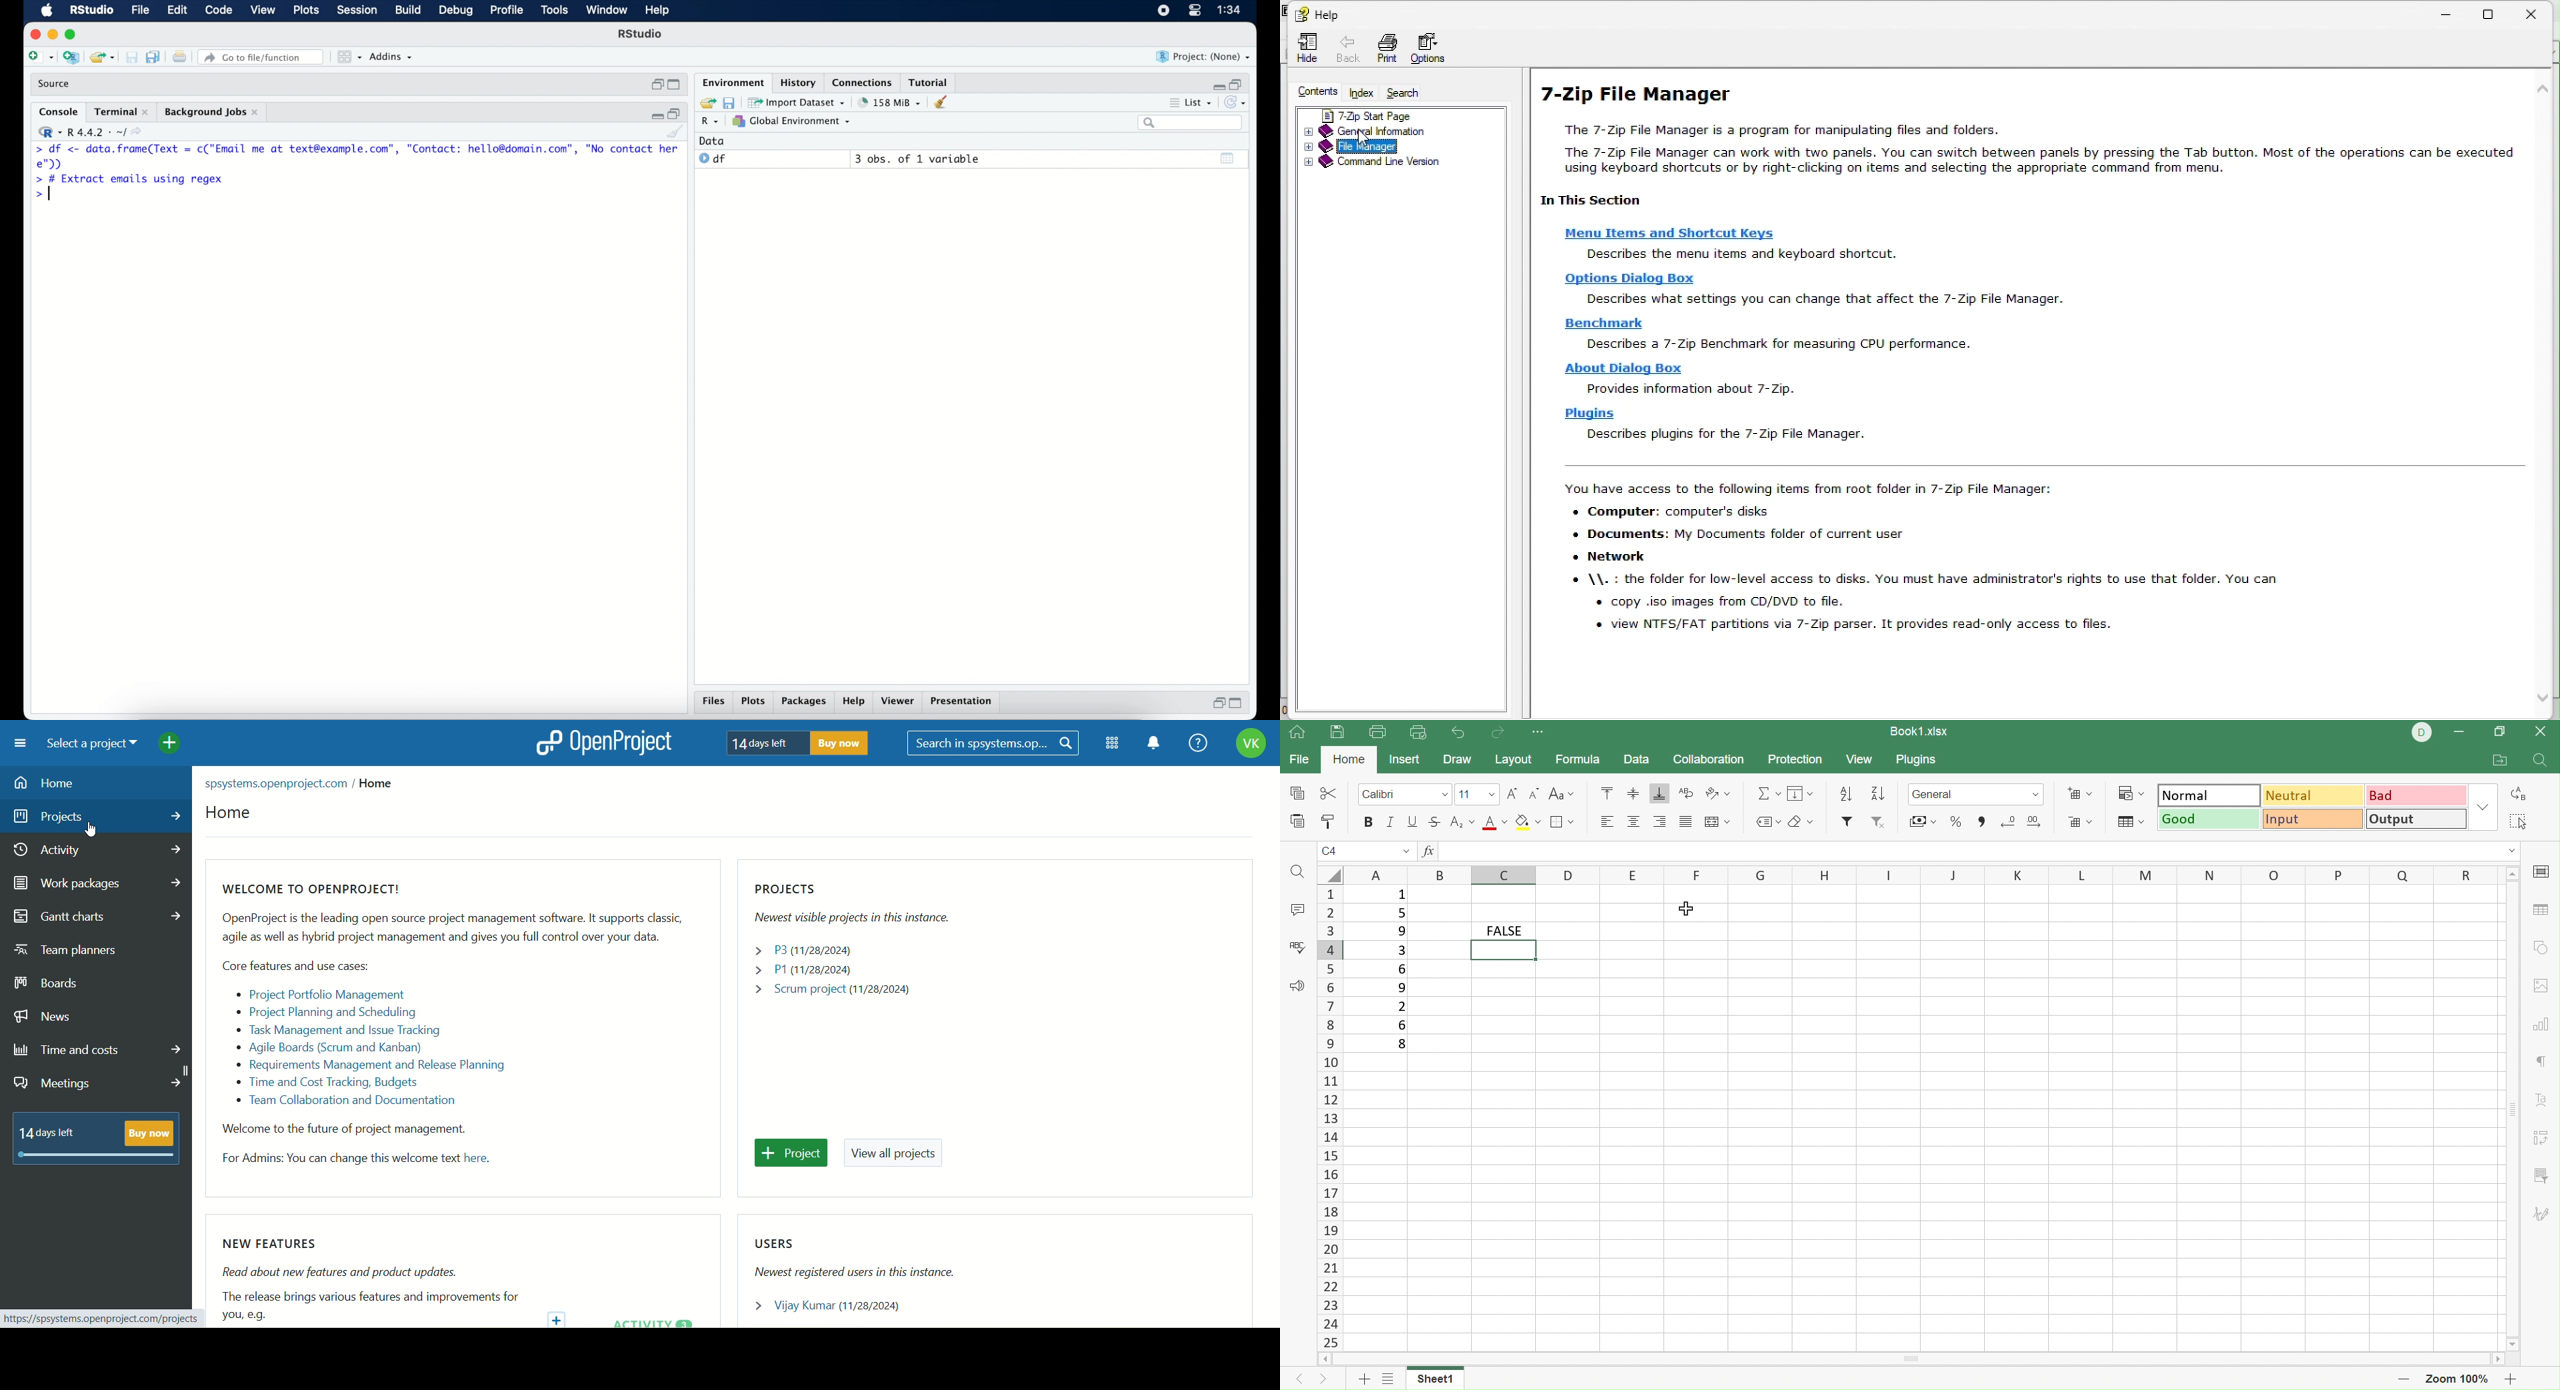  What do you see at coordinates (1923, 559) in the screenshot?
I see `You have access to the following items from root folder in 7-Zip File Manager:
«+ Computer: computer's disks
+ Documents: My Documents folder of current user
« Network
© \\. : the folder for low-level access to disks. You must have administrator's rights to use that folder. You can
+ copy .iso images from CD/DVD to file.
«view NTFS/FAT partitions via 7-Zip parser. It provides read-only access to files.` at bounding box center [1923, 559].